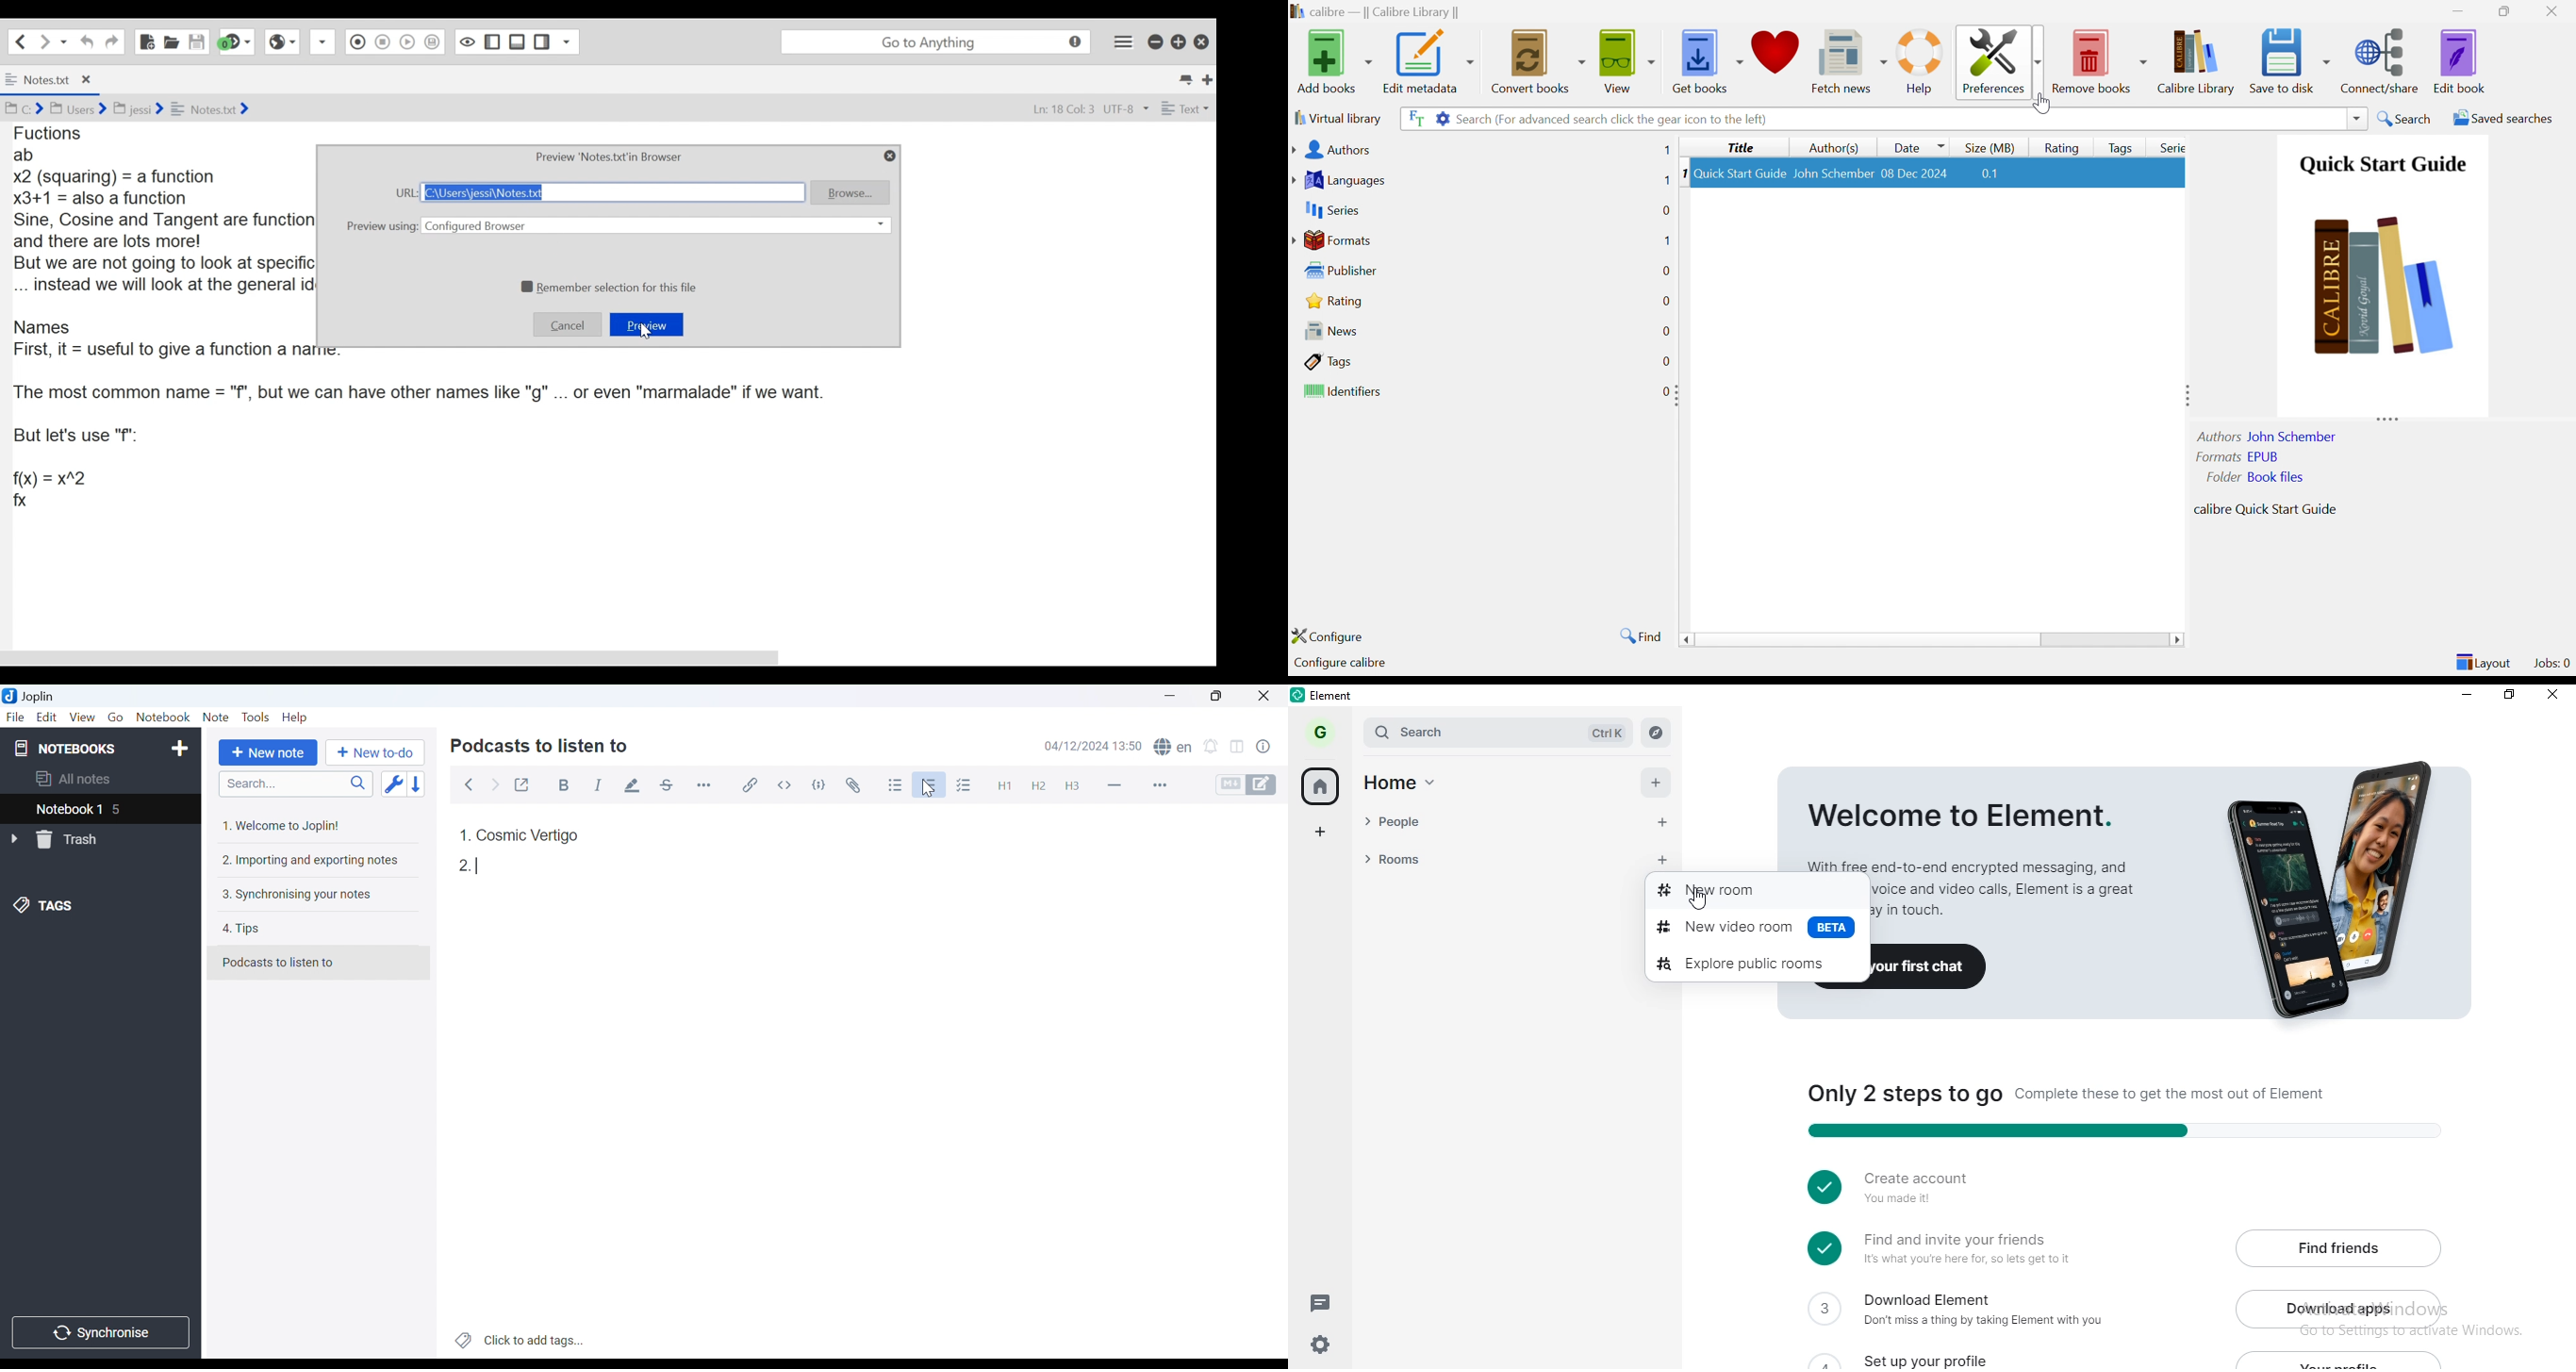 This screenshot has height=1372, width=2576. Describe the element at coordinates (480, 865) in the screenshot. I see `Typing Cursor` at that location.